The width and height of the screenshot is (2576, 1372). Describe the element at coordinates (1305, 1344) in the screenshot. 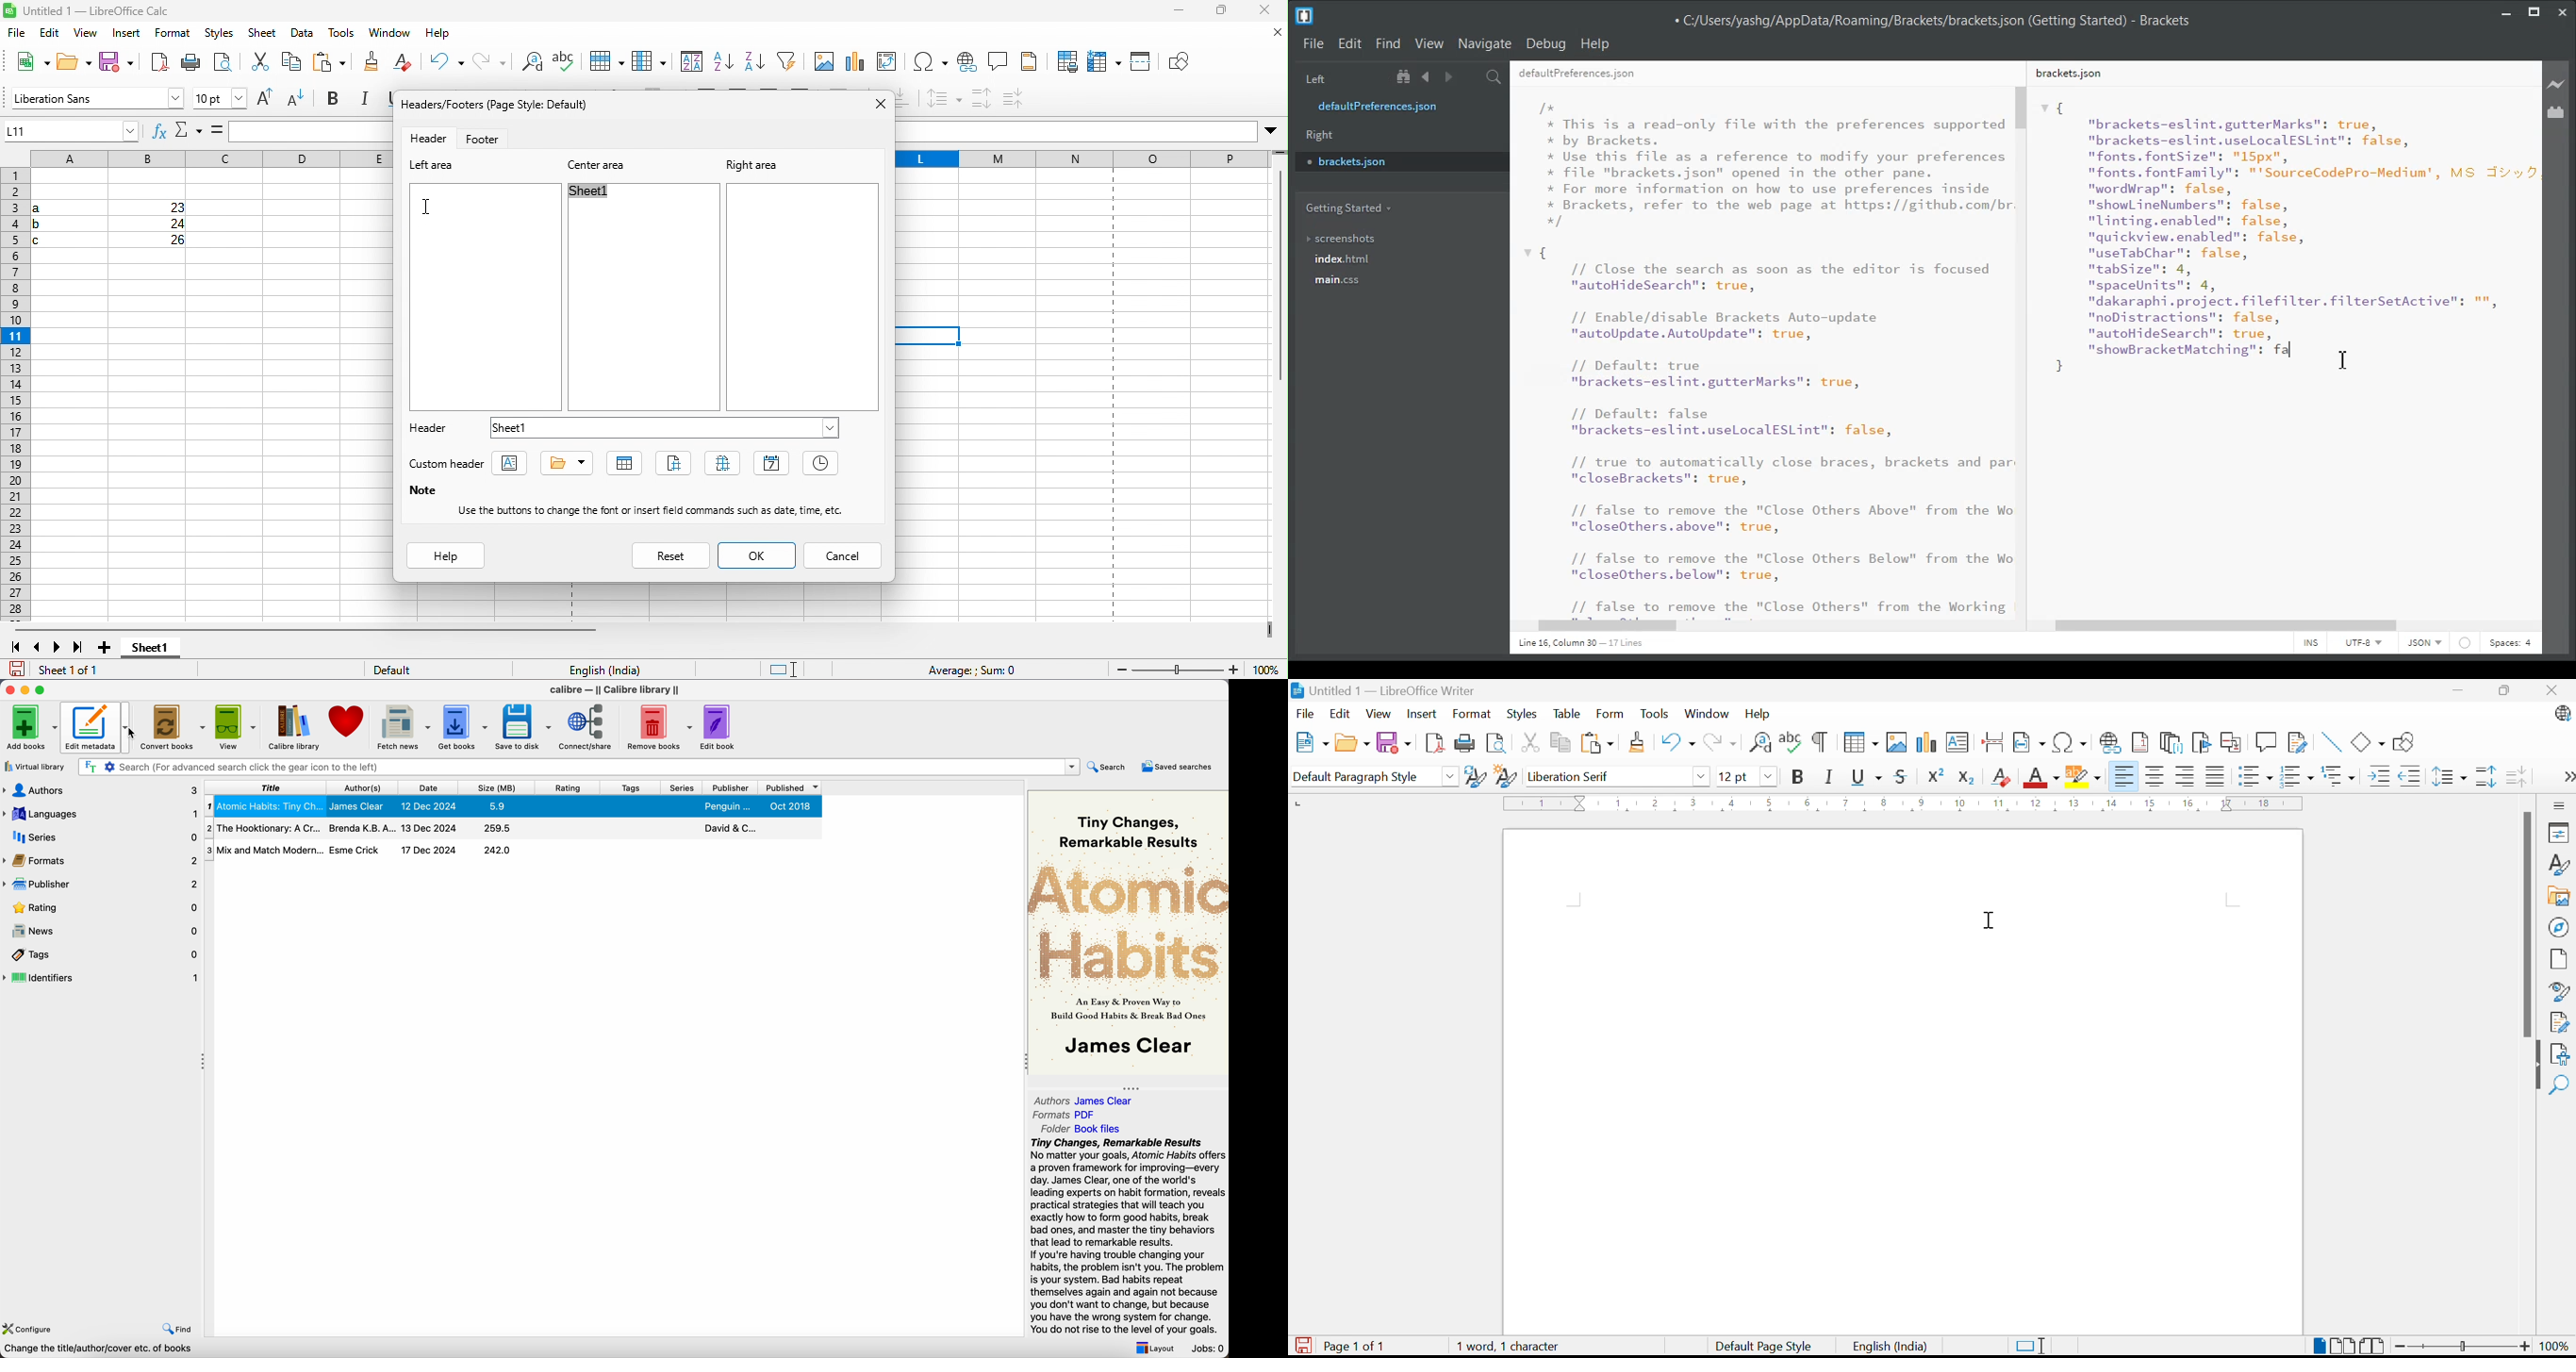

I see `The document has been modified. Click to save the document.` at that location.